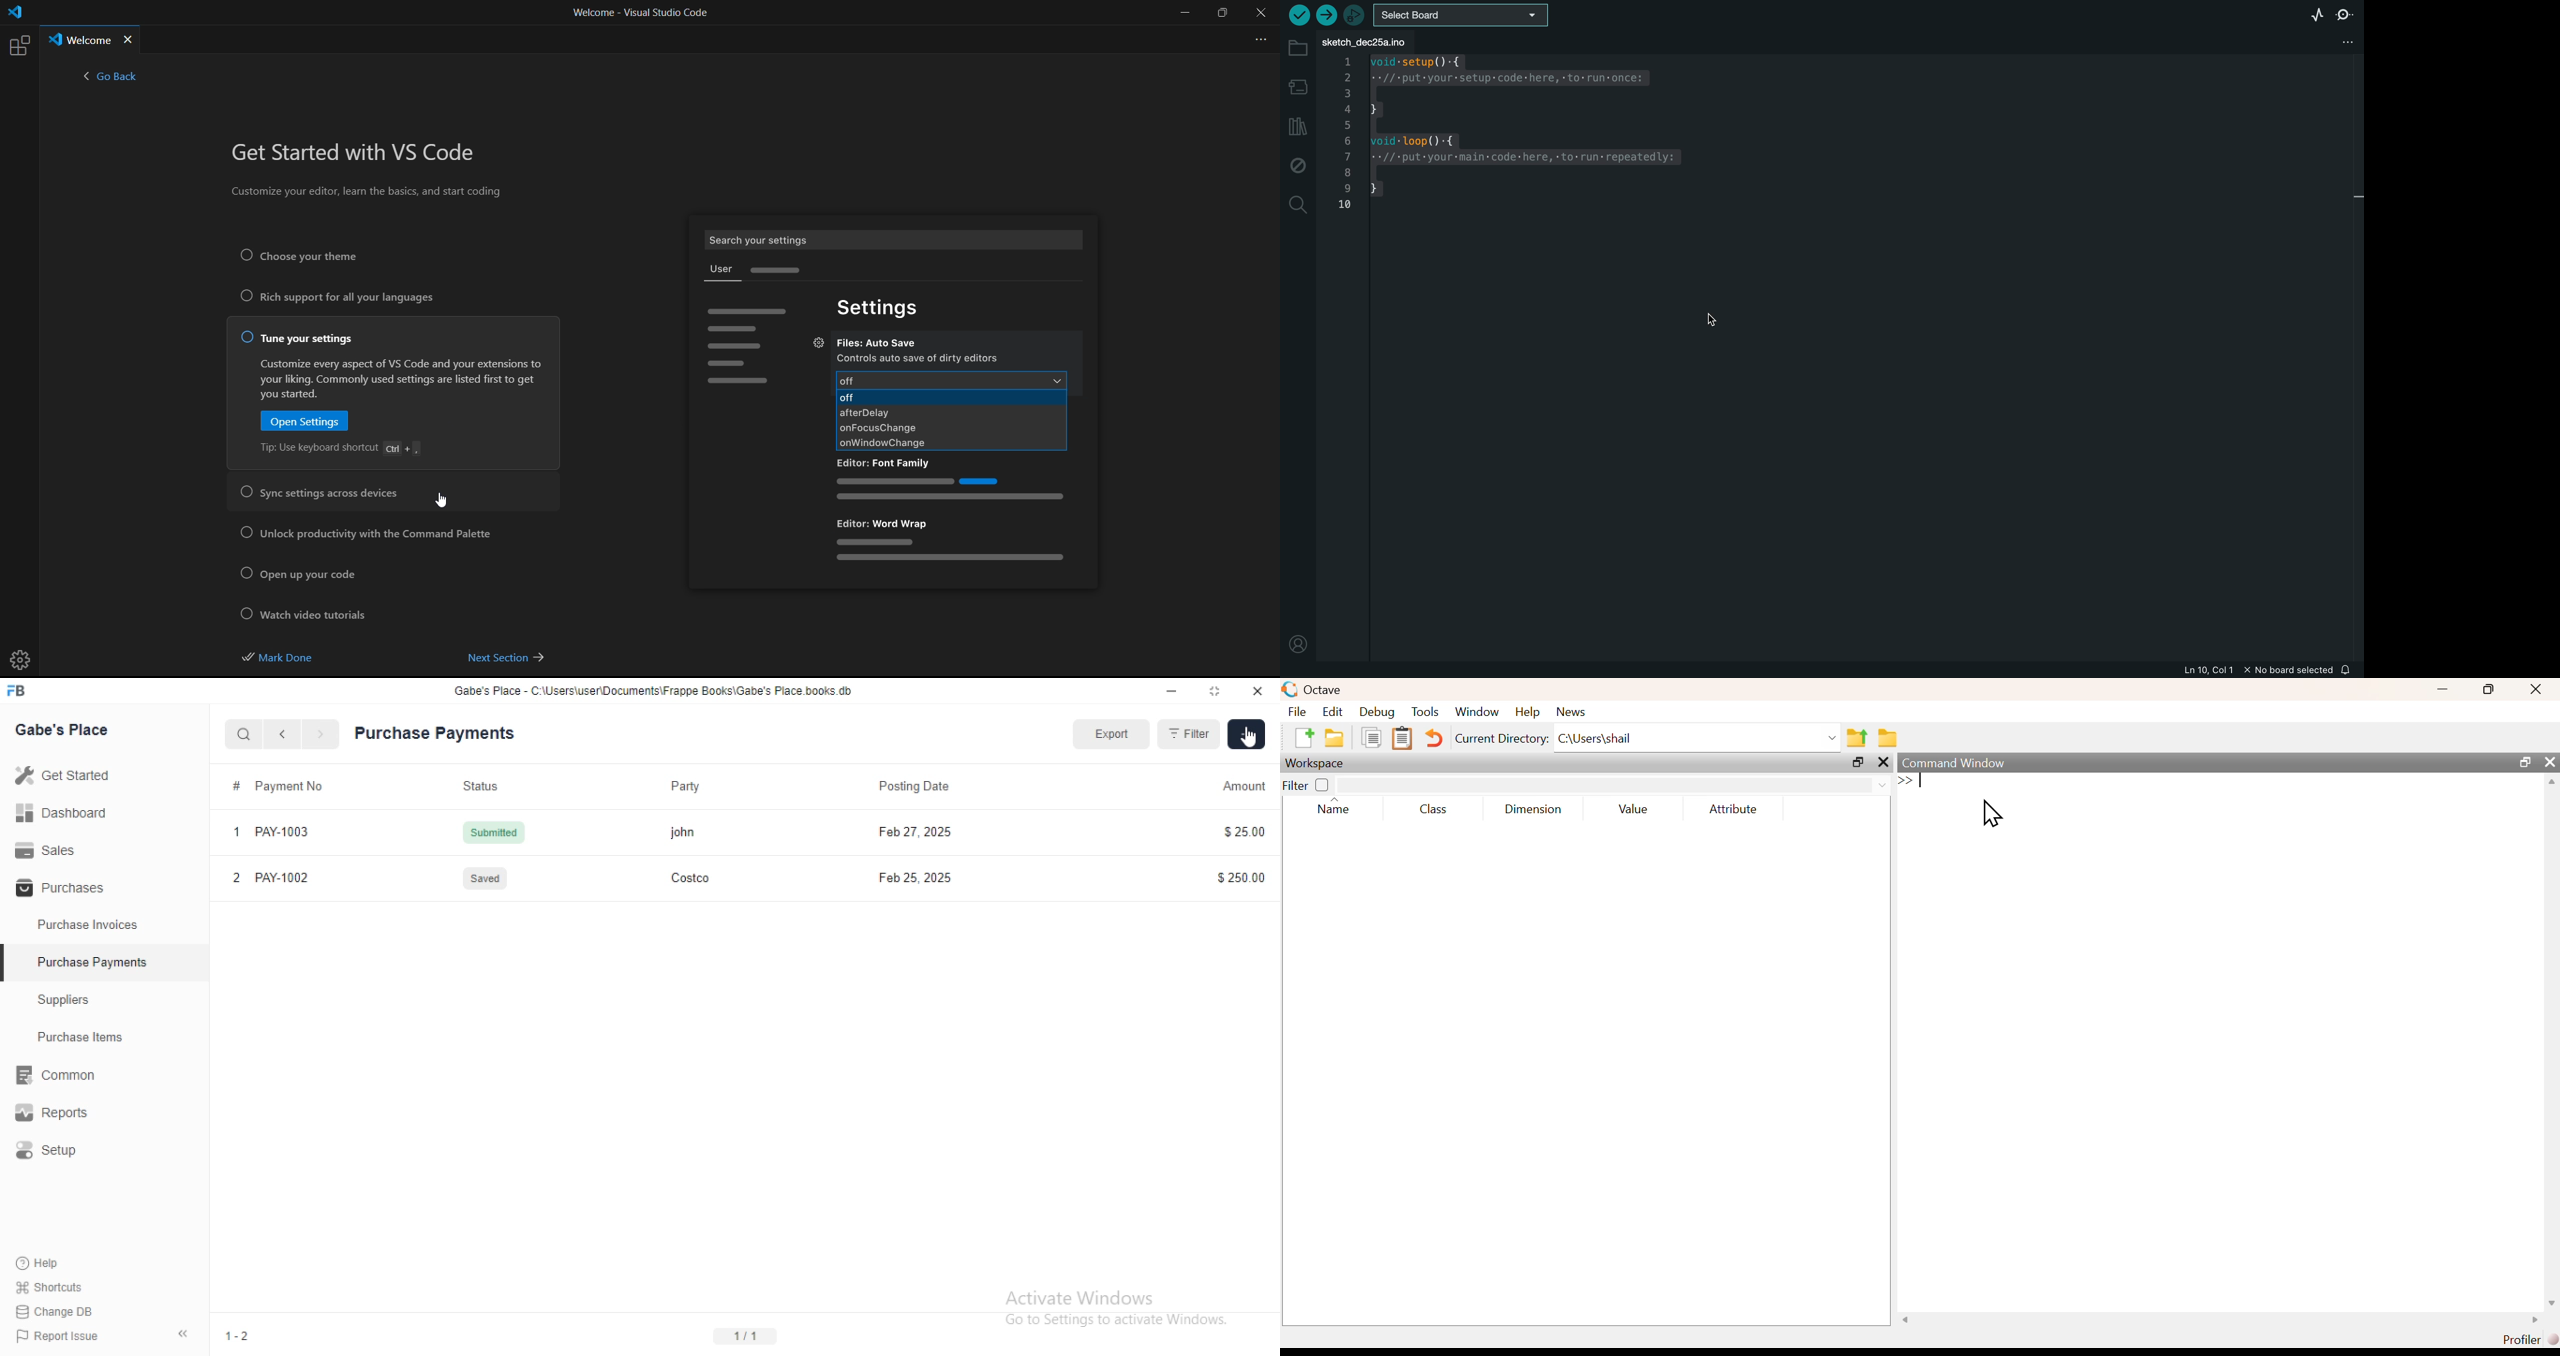 Image resolution: width=2576 pixels, height=1372 pixels. What do you see at coordinates (236, 832) in the screenshot?
I see `1` at bounding box center [236, 832].